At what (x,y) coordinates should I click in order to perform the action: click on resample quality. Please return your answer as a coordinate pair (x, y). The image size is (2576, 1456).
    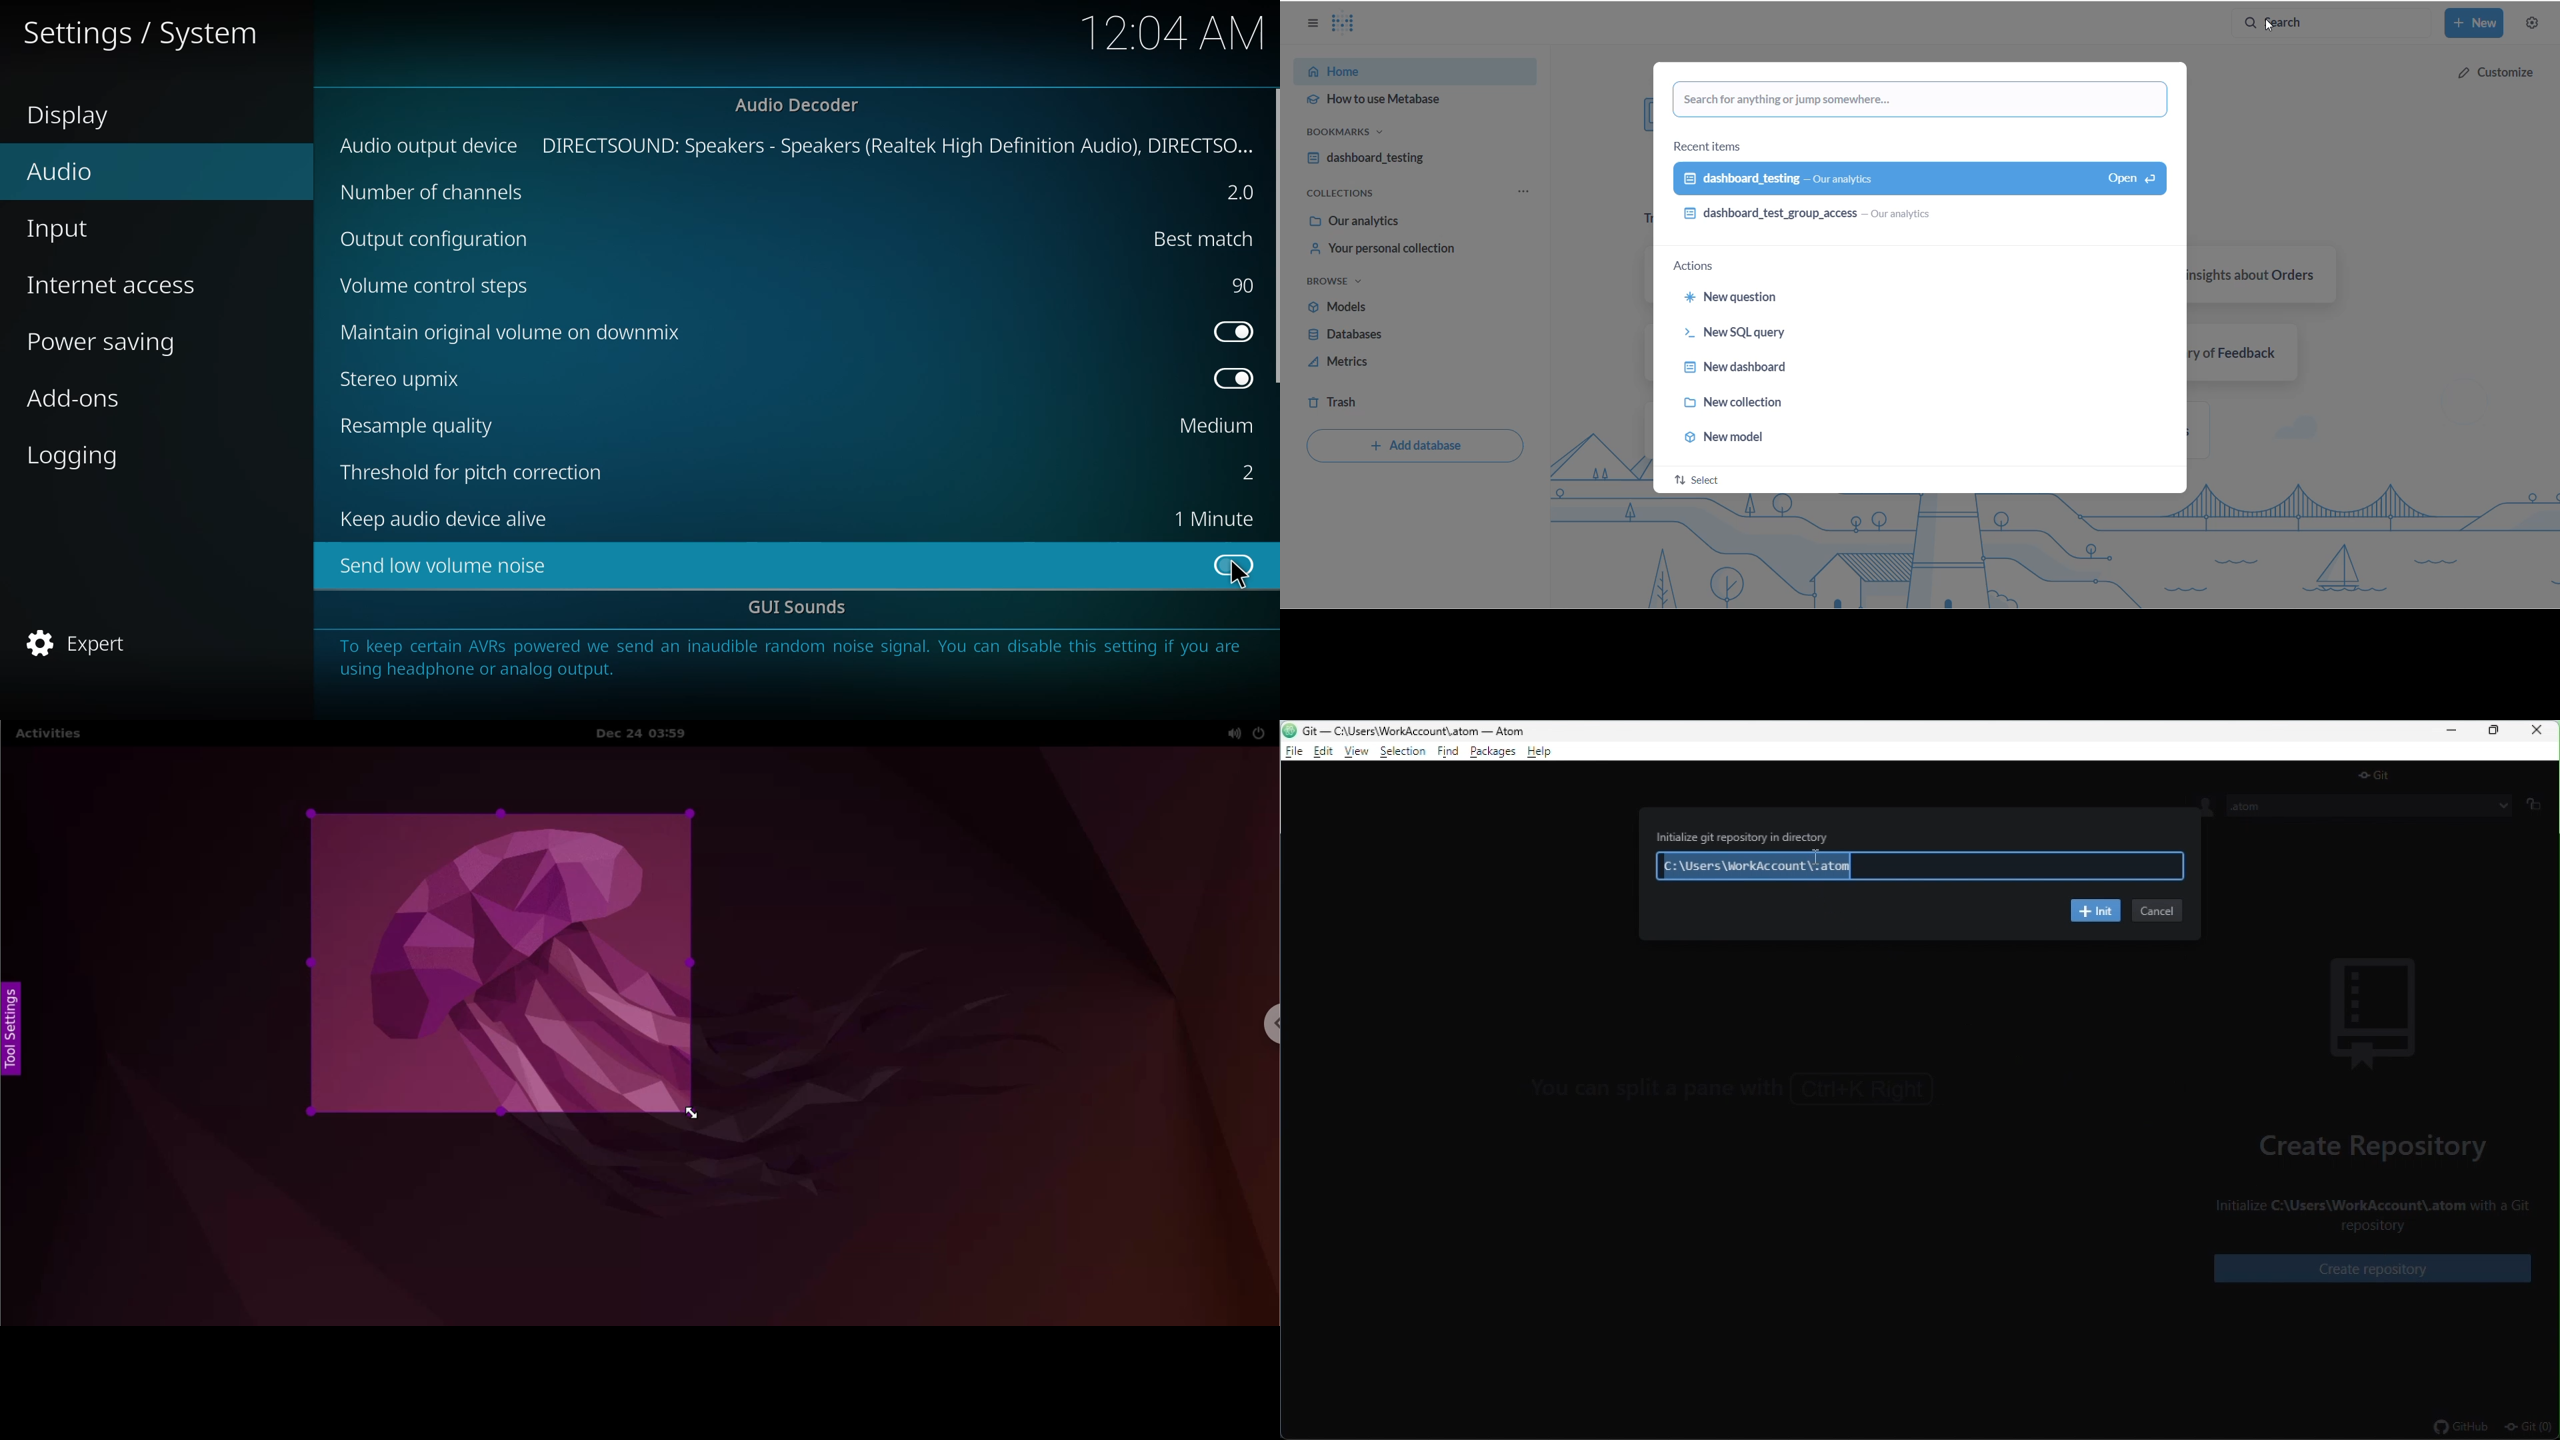
    Looking at the image, I should click on (426, 424).